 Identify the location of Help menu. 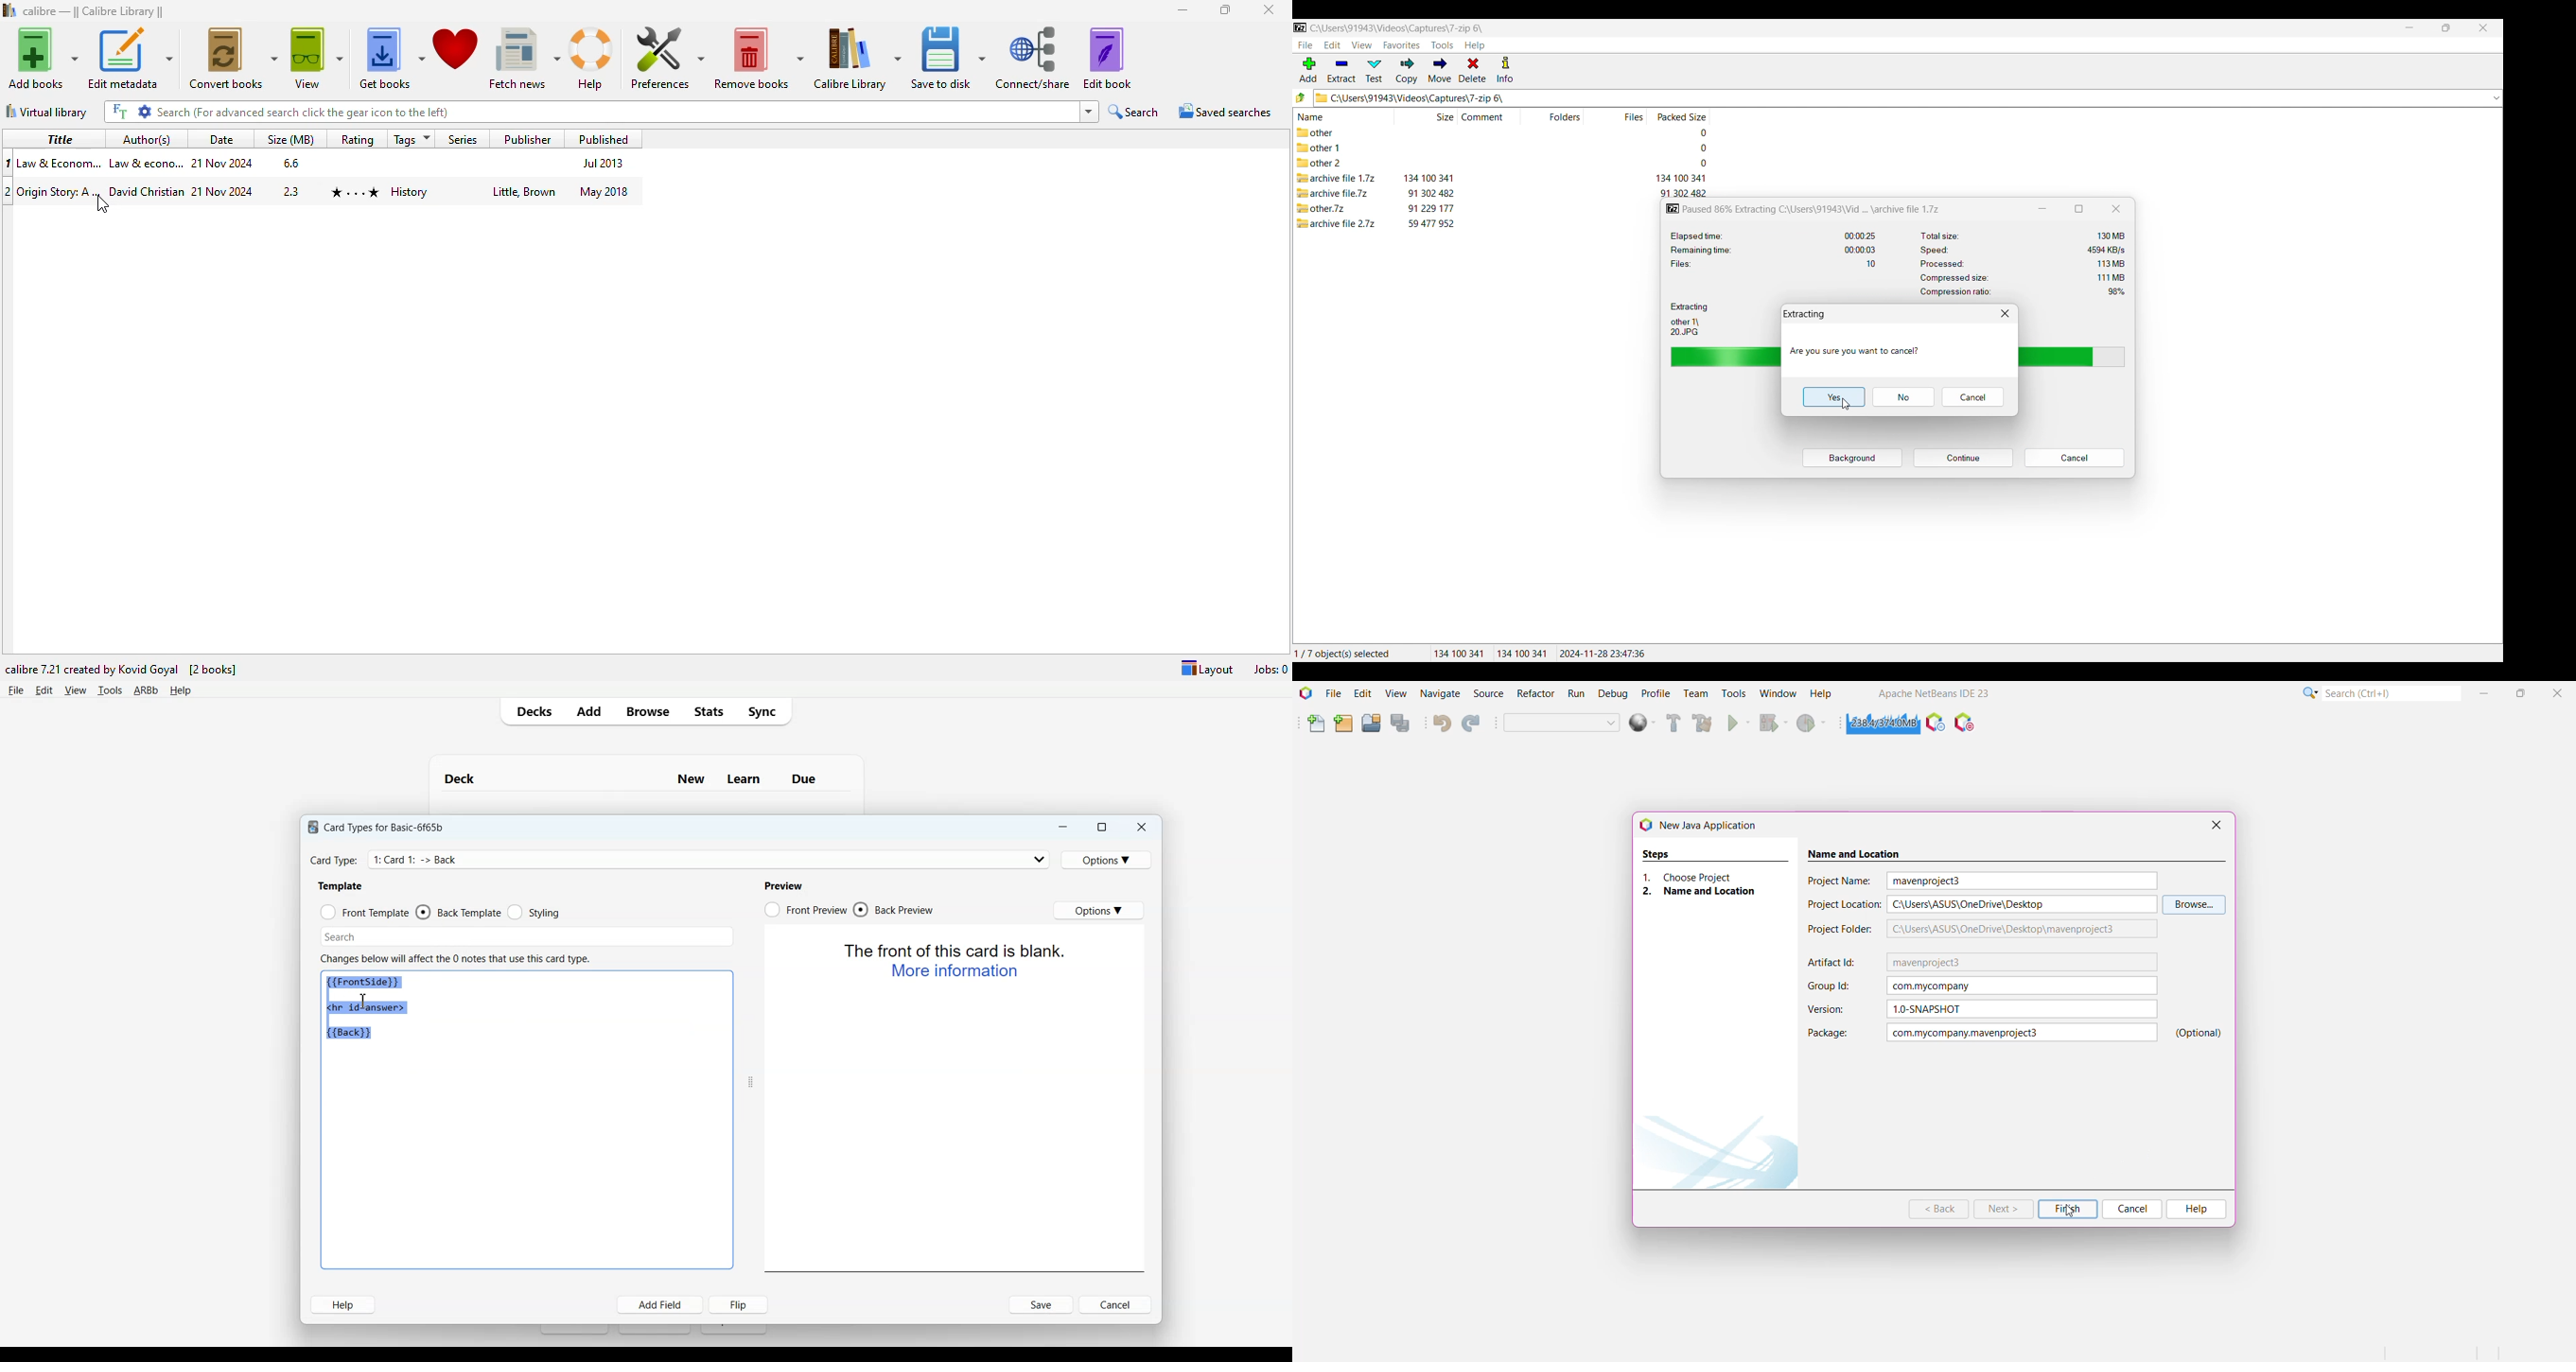
(1475, 46).